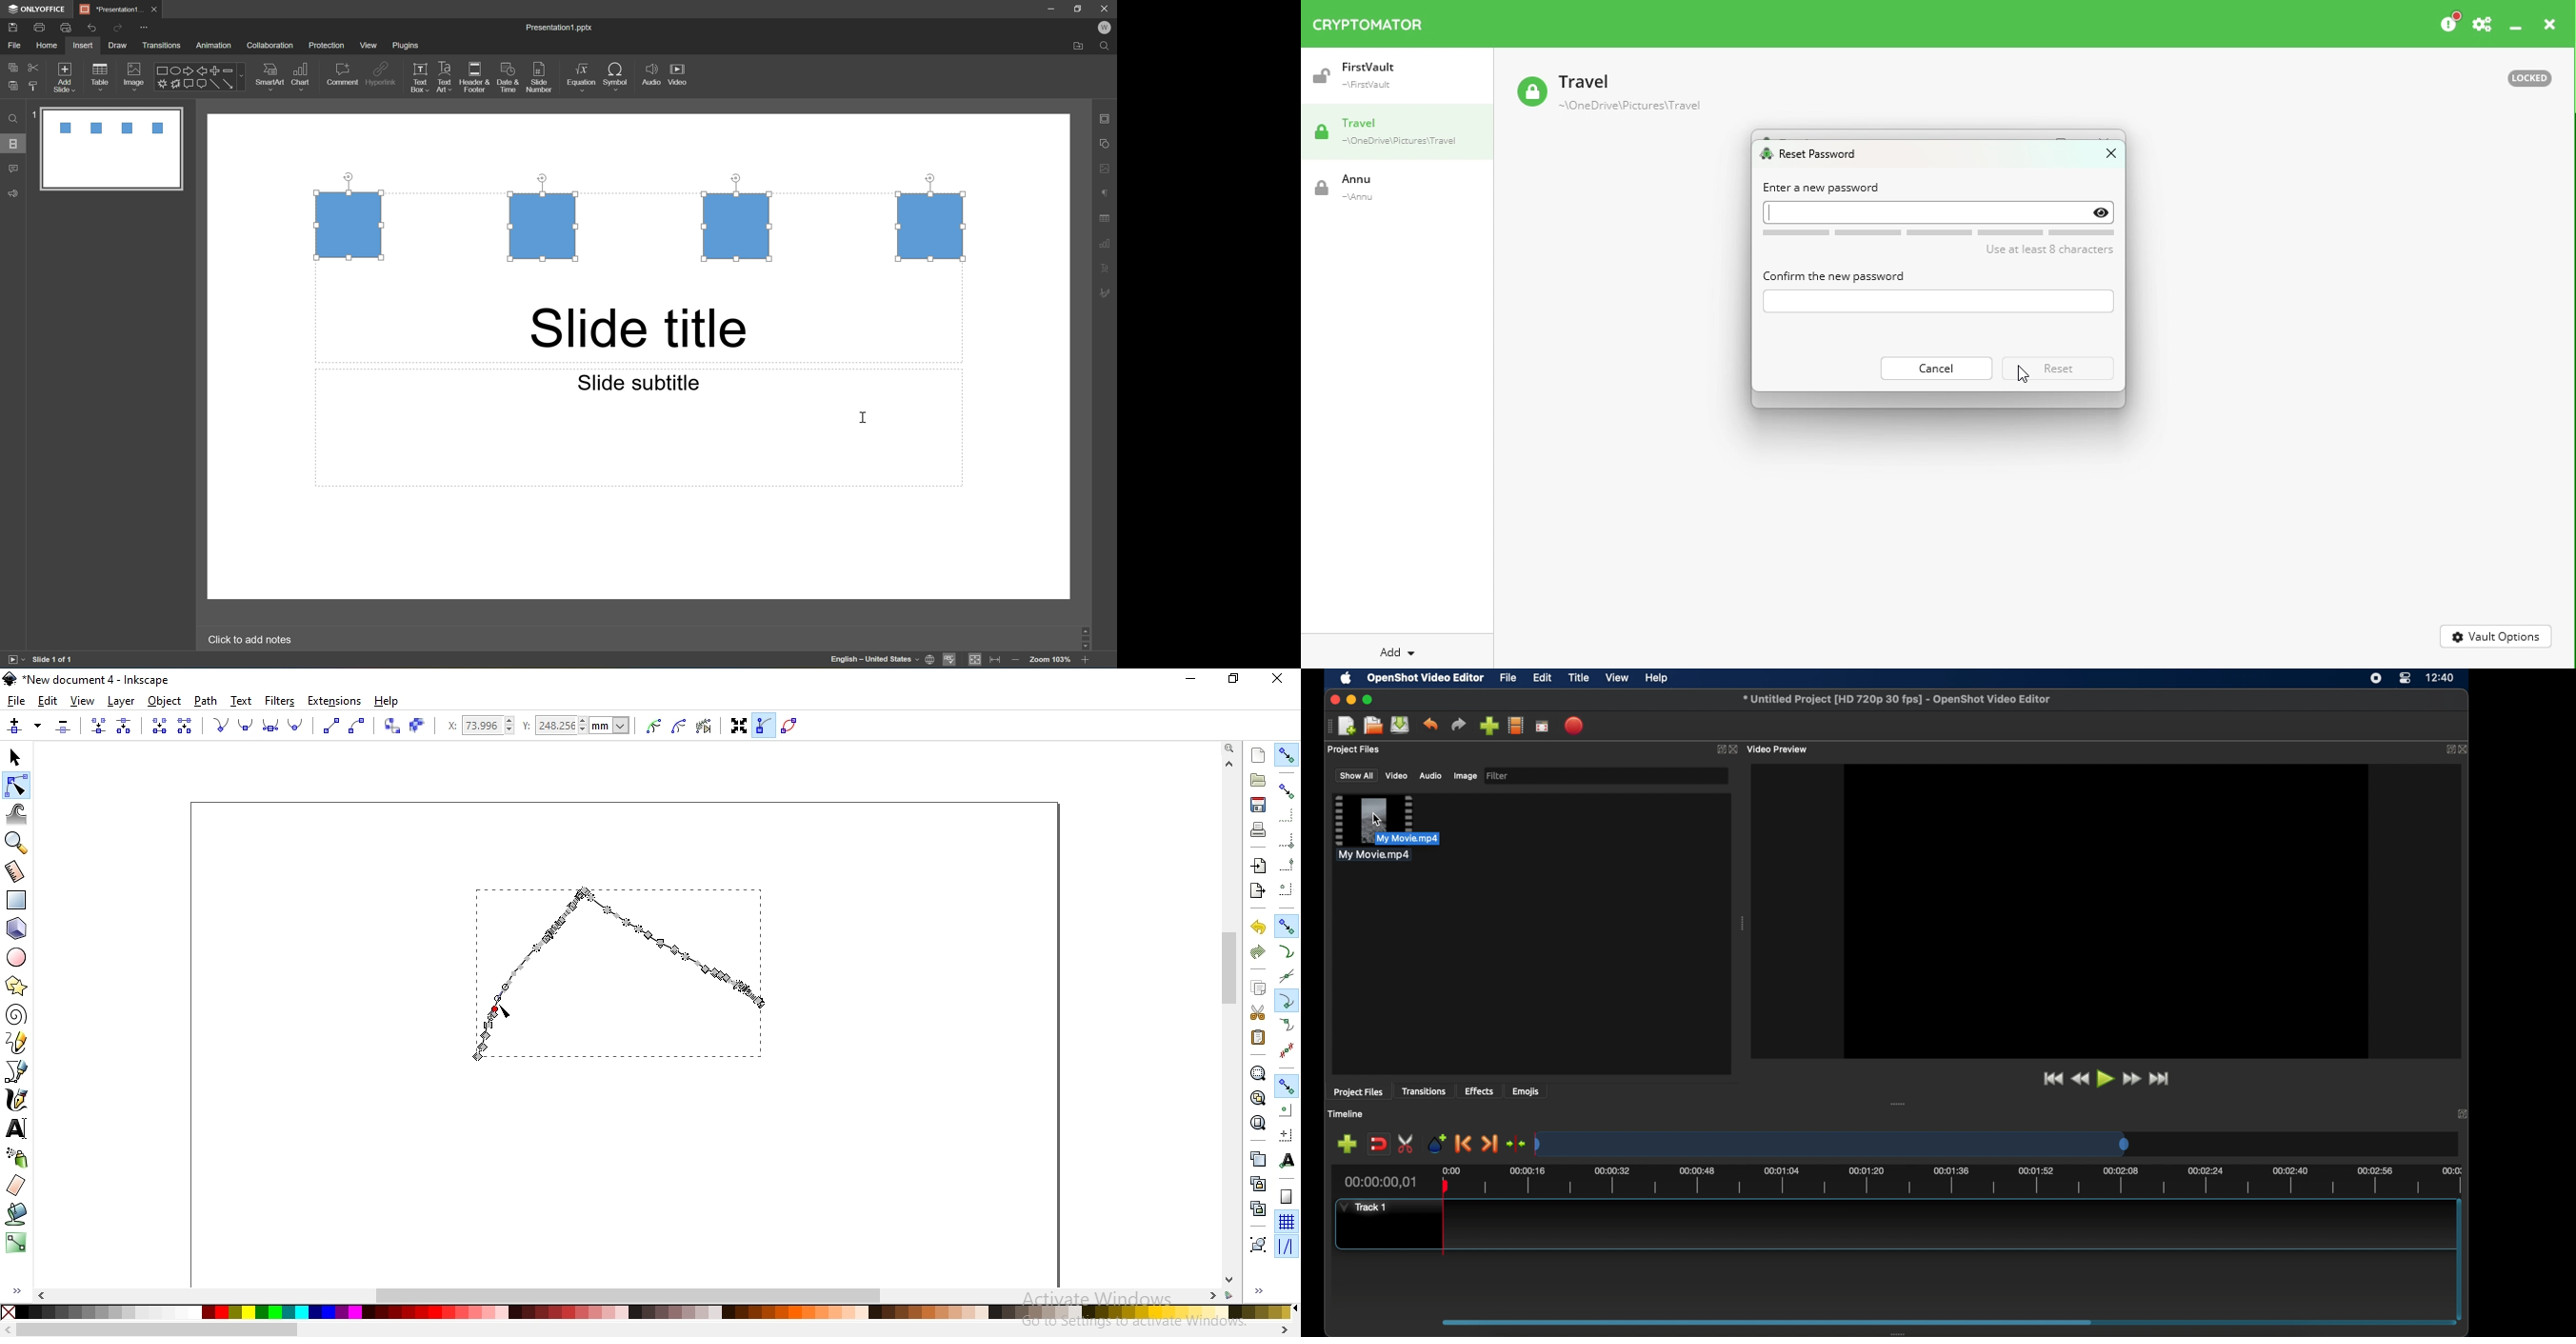 The height and width of the screenshot is (1344, 2576). Describe the element at coordinates (1084, 662) in the screenshot. I see `zoom in` at that location.